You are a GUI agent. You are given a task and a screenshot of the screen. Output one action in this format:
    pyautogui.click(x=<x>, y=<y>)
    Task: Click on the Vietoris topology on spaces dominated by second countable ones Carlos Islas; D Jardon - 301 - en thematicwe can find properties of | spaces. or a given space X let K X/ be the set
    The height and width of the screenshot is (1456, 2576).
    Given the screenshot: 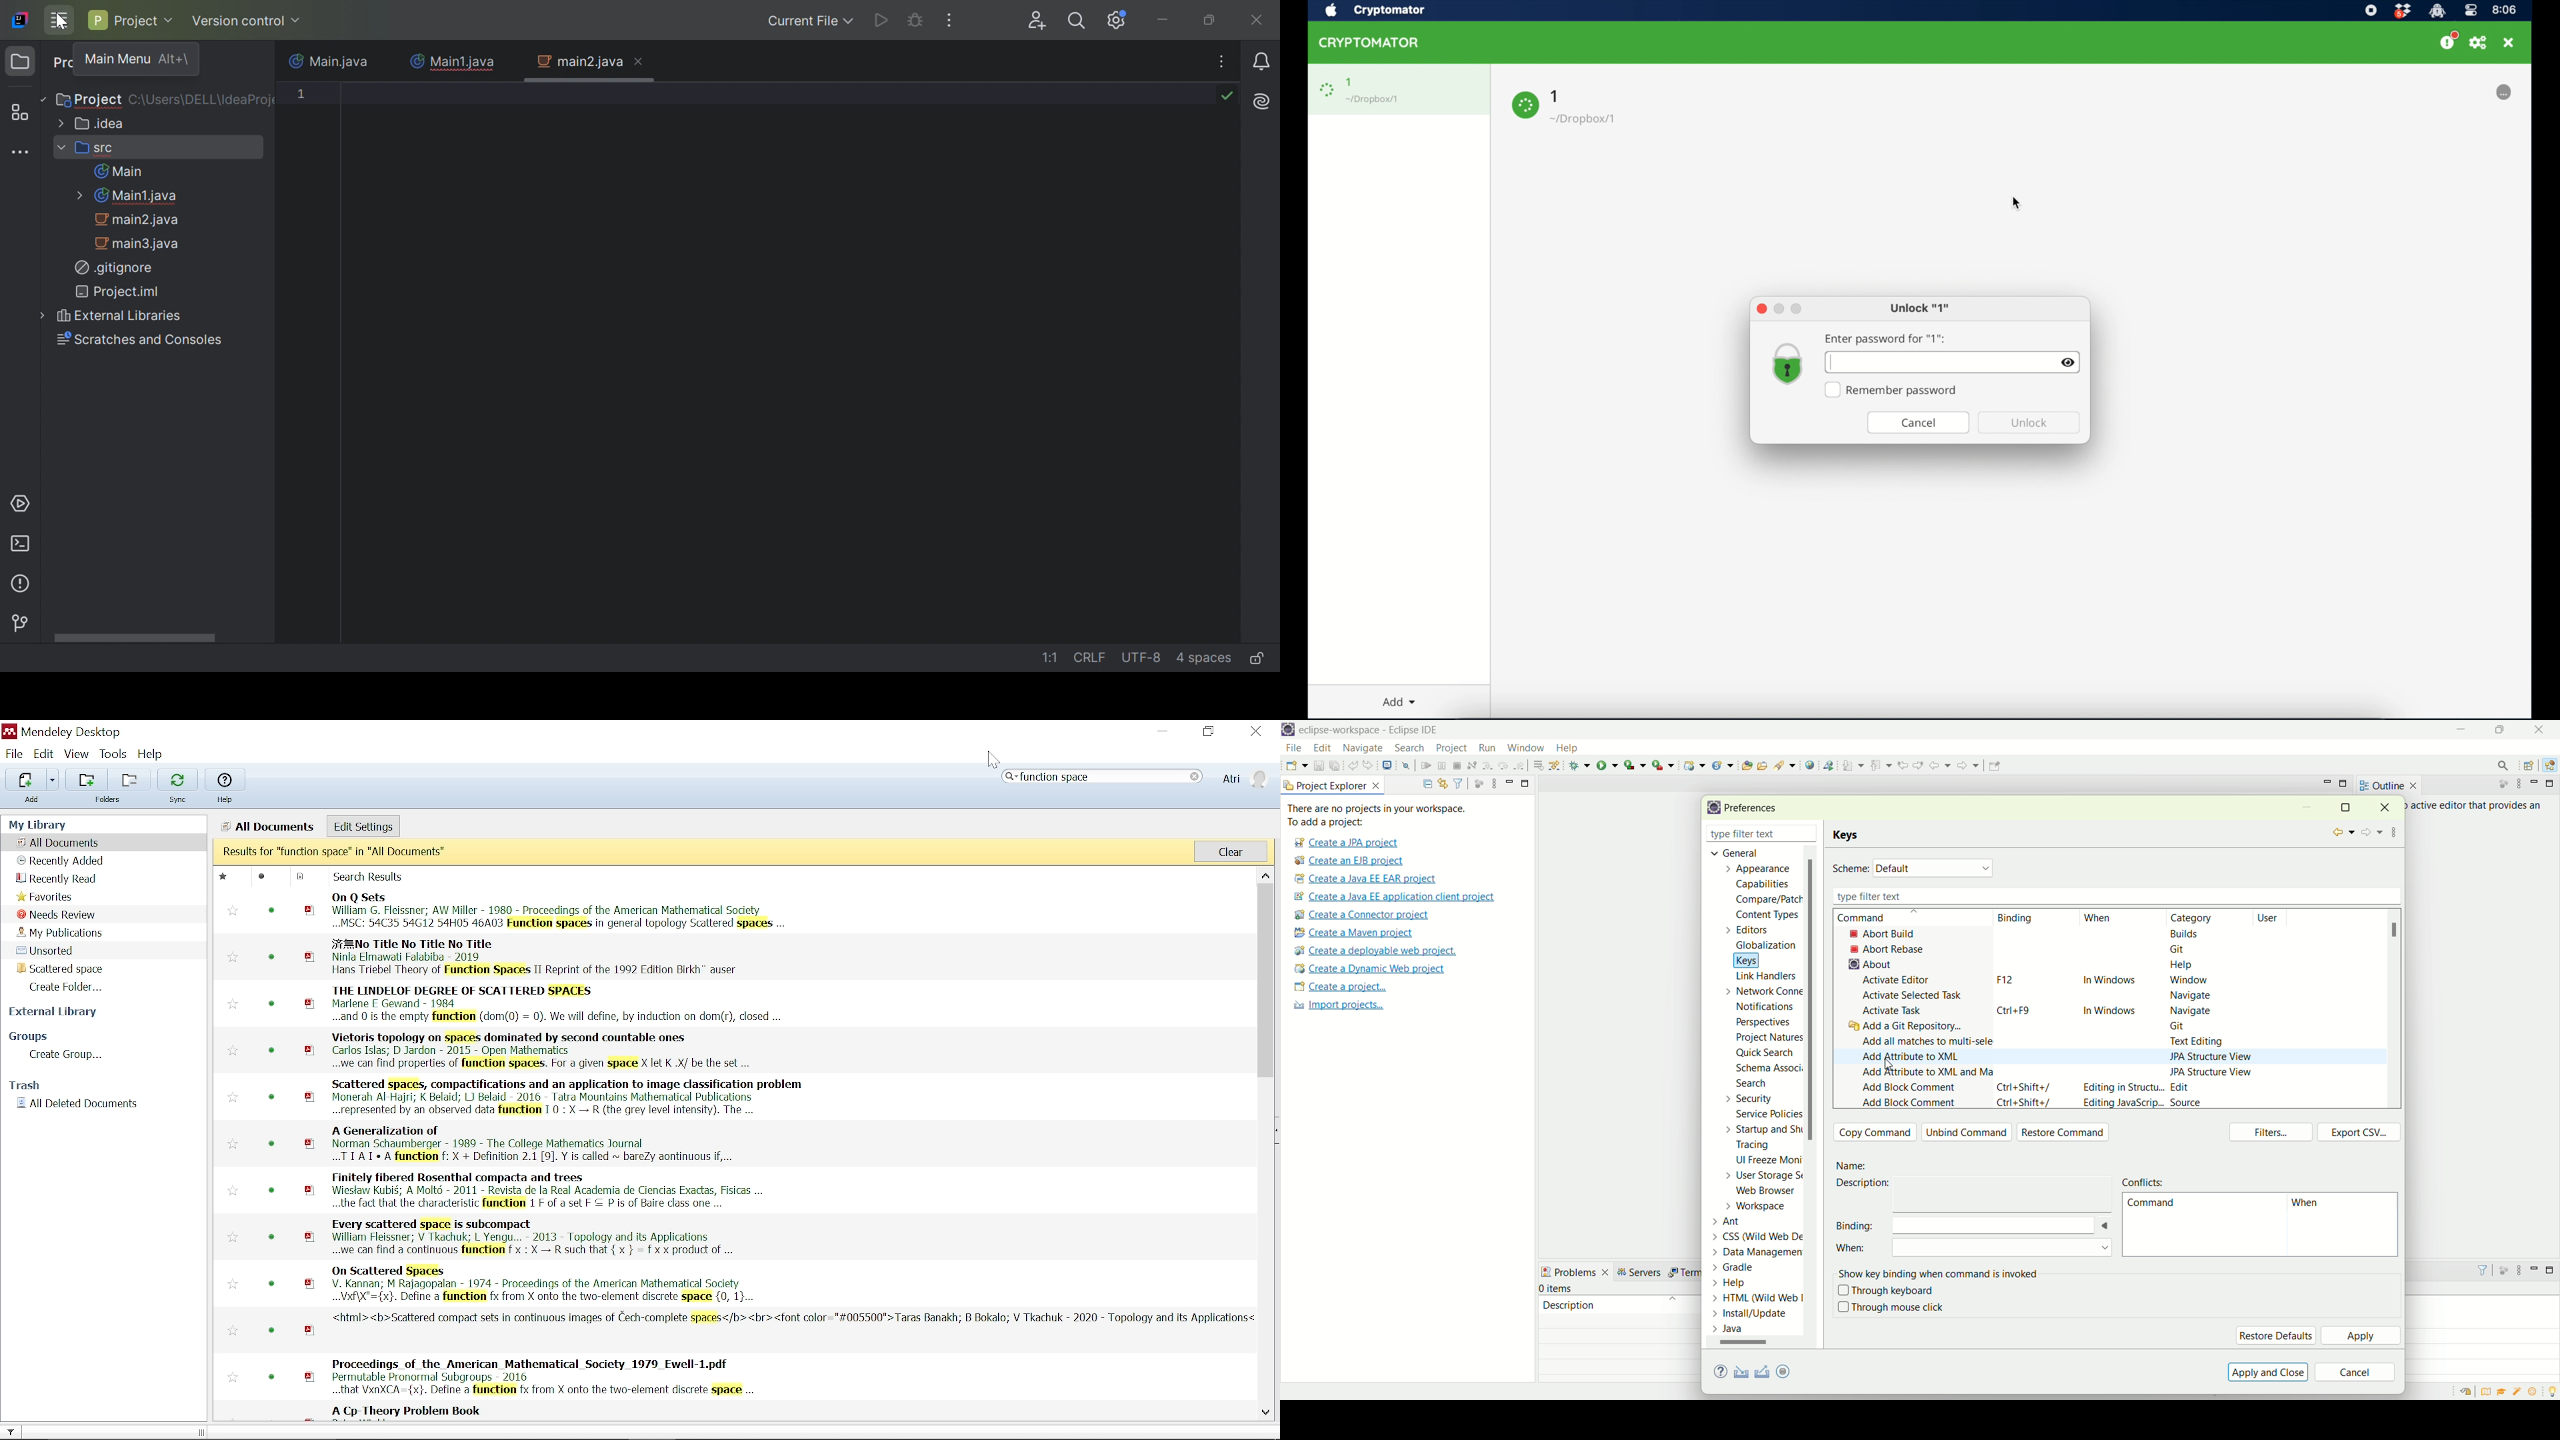 What is the action you would take?
    pyautogui.click(x=757, y=1050)
    